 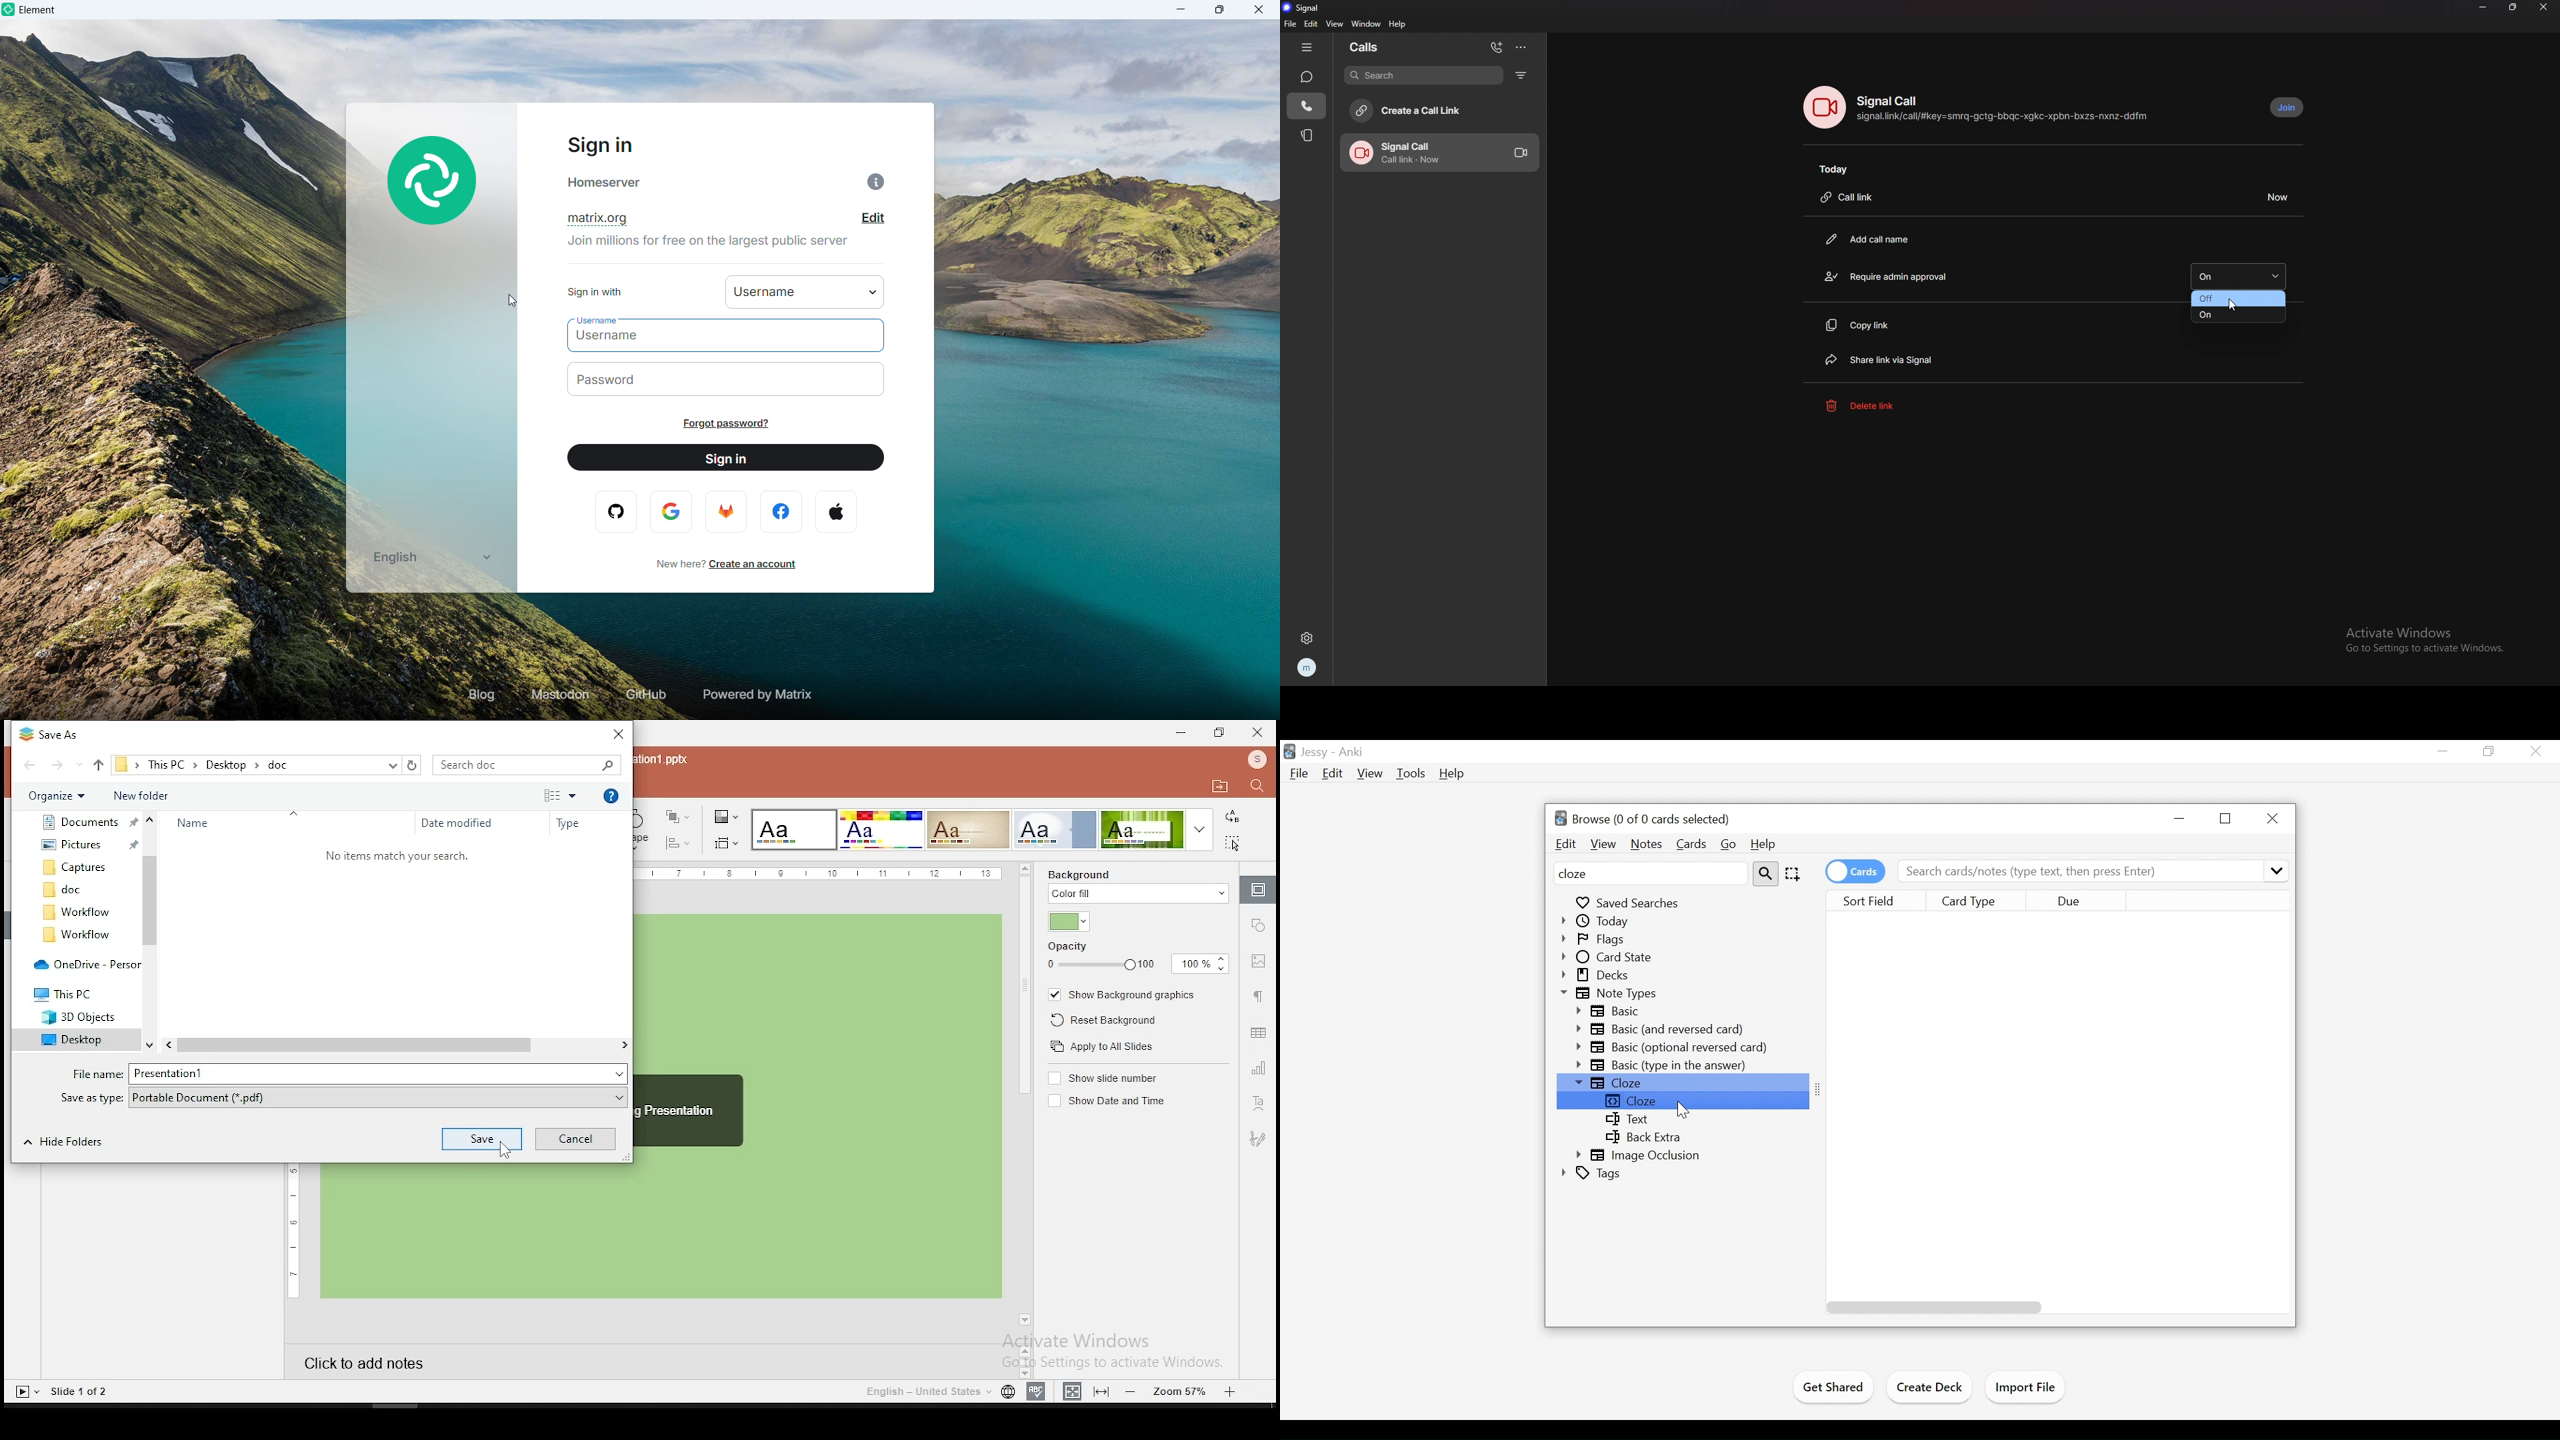 What do you see at coordinates (1308, 668) in the screenshot?
I see `profile` at bounding box center [1308, 668].